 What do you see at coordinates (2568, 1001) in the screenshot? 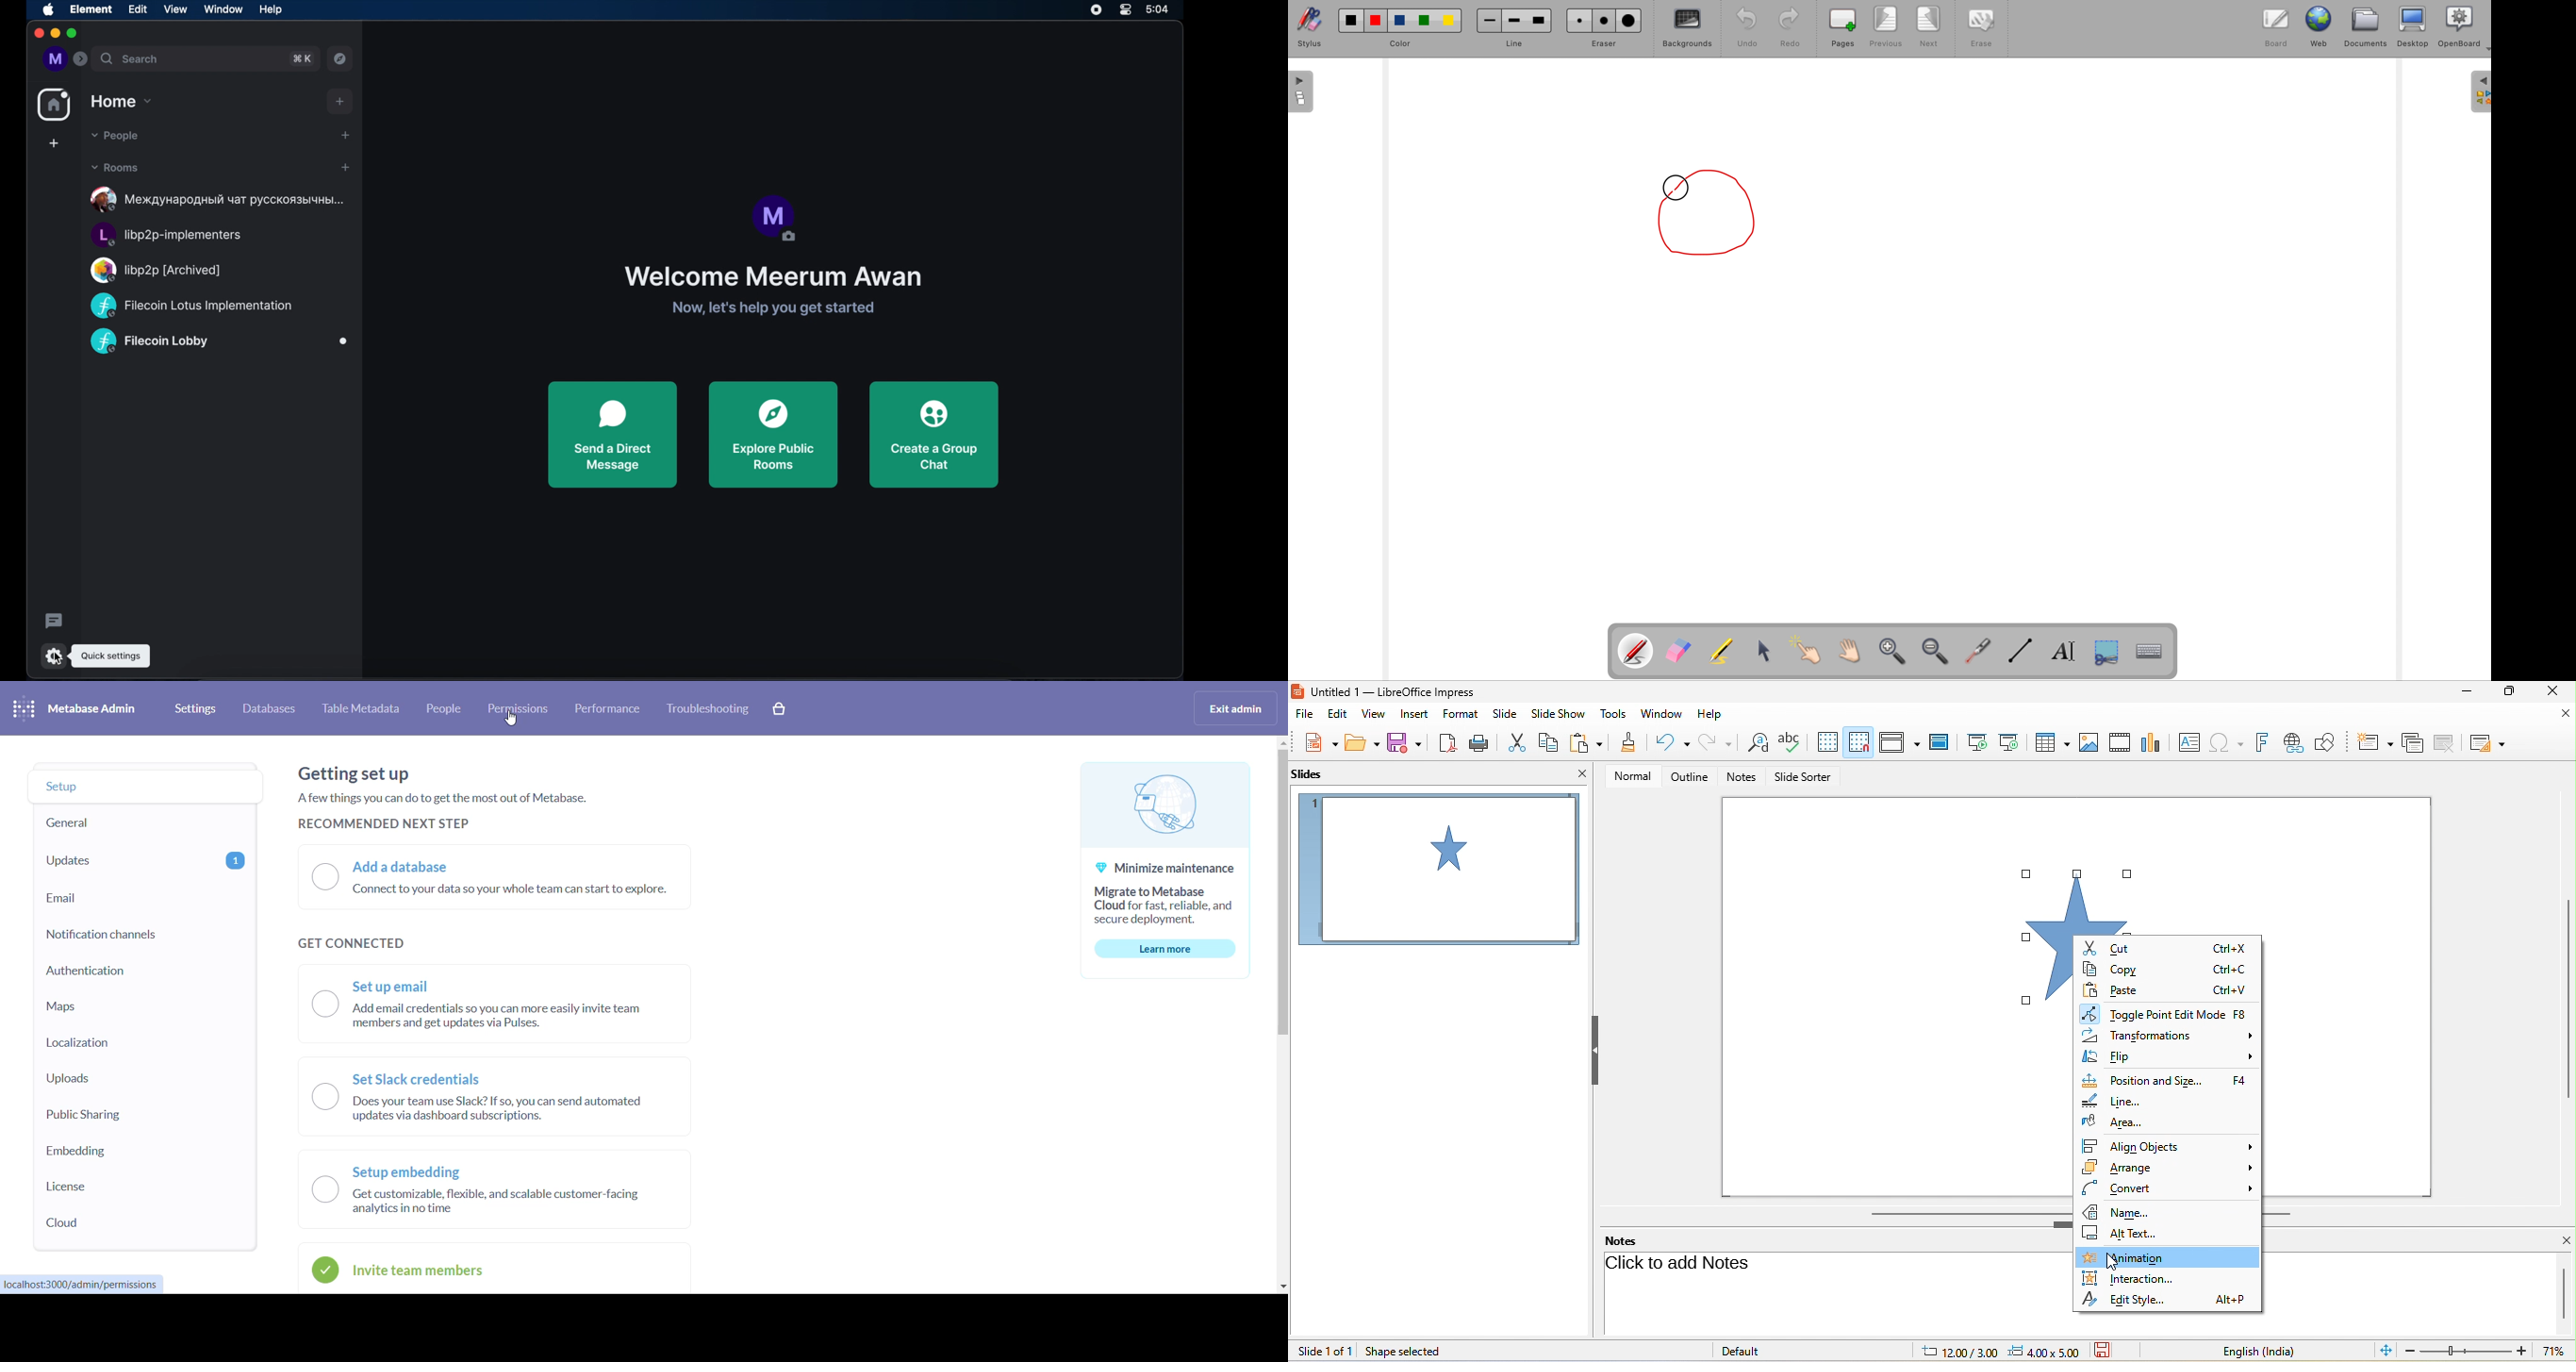
I see `vertical scroll bar` at bounding box center [2568, 1001].